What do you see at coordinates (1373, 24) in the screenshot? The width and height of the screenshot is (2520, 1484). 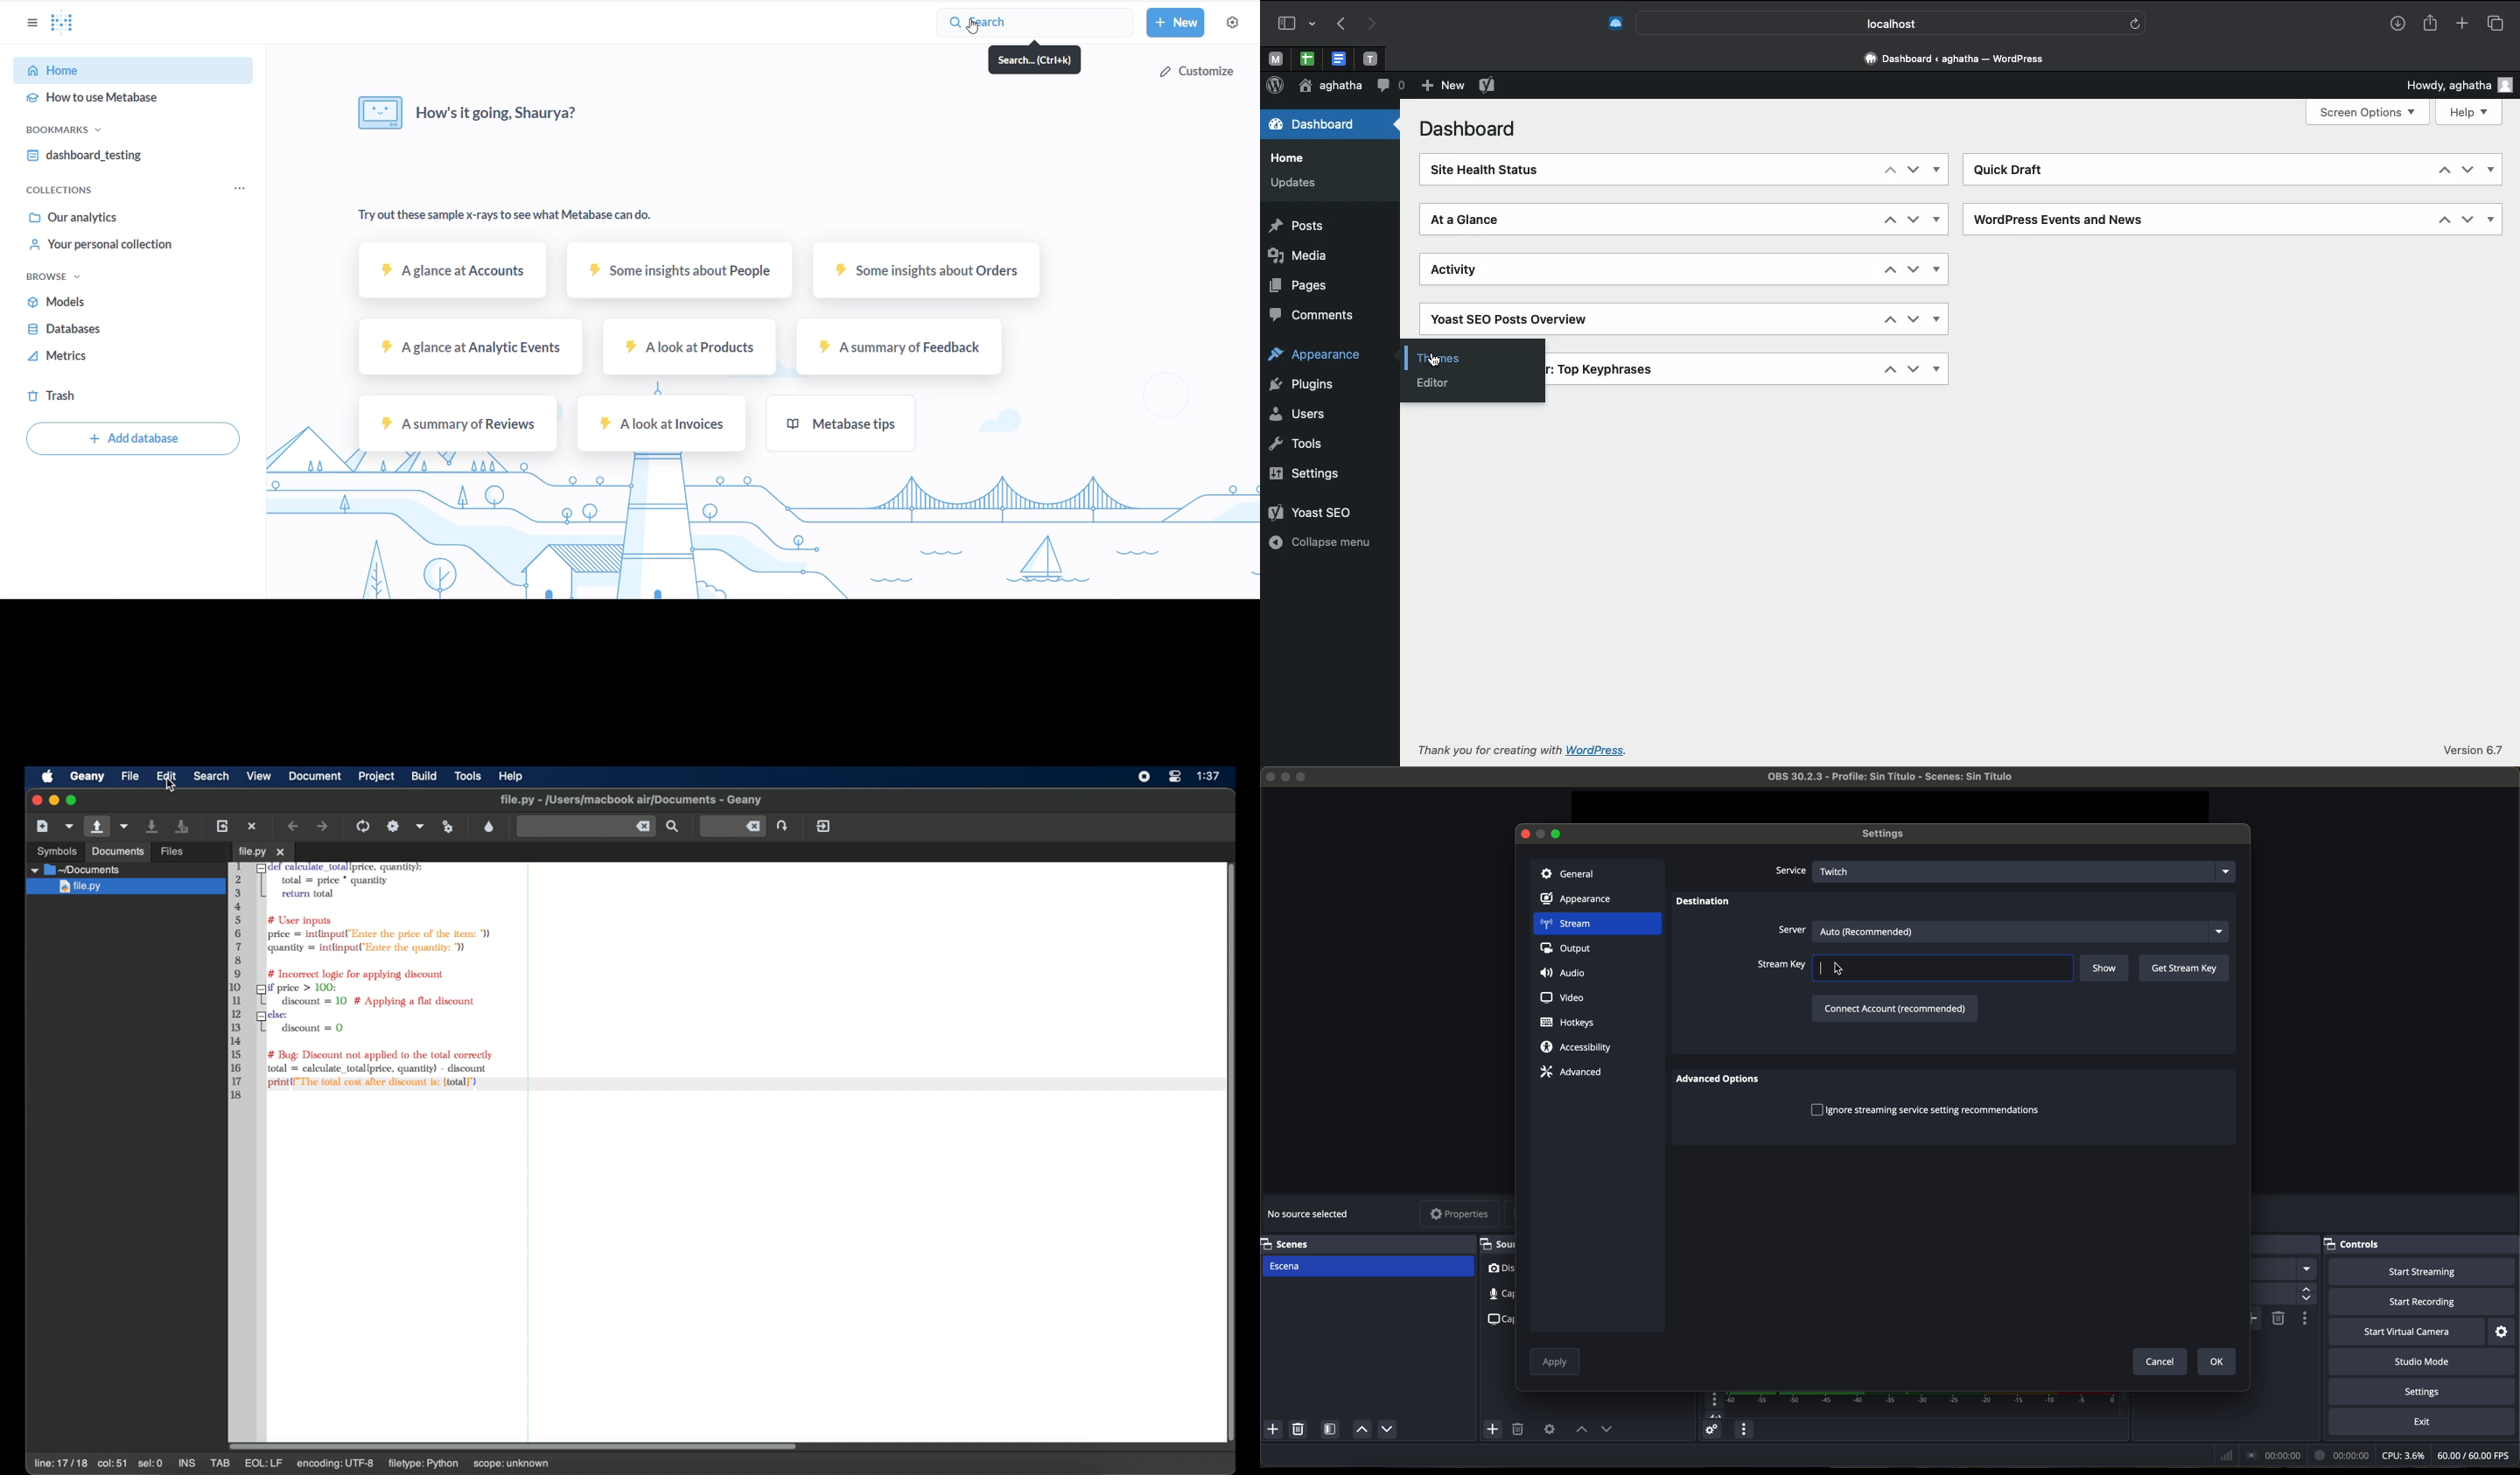 I see `Forward` at bounding box center [1373, 24].